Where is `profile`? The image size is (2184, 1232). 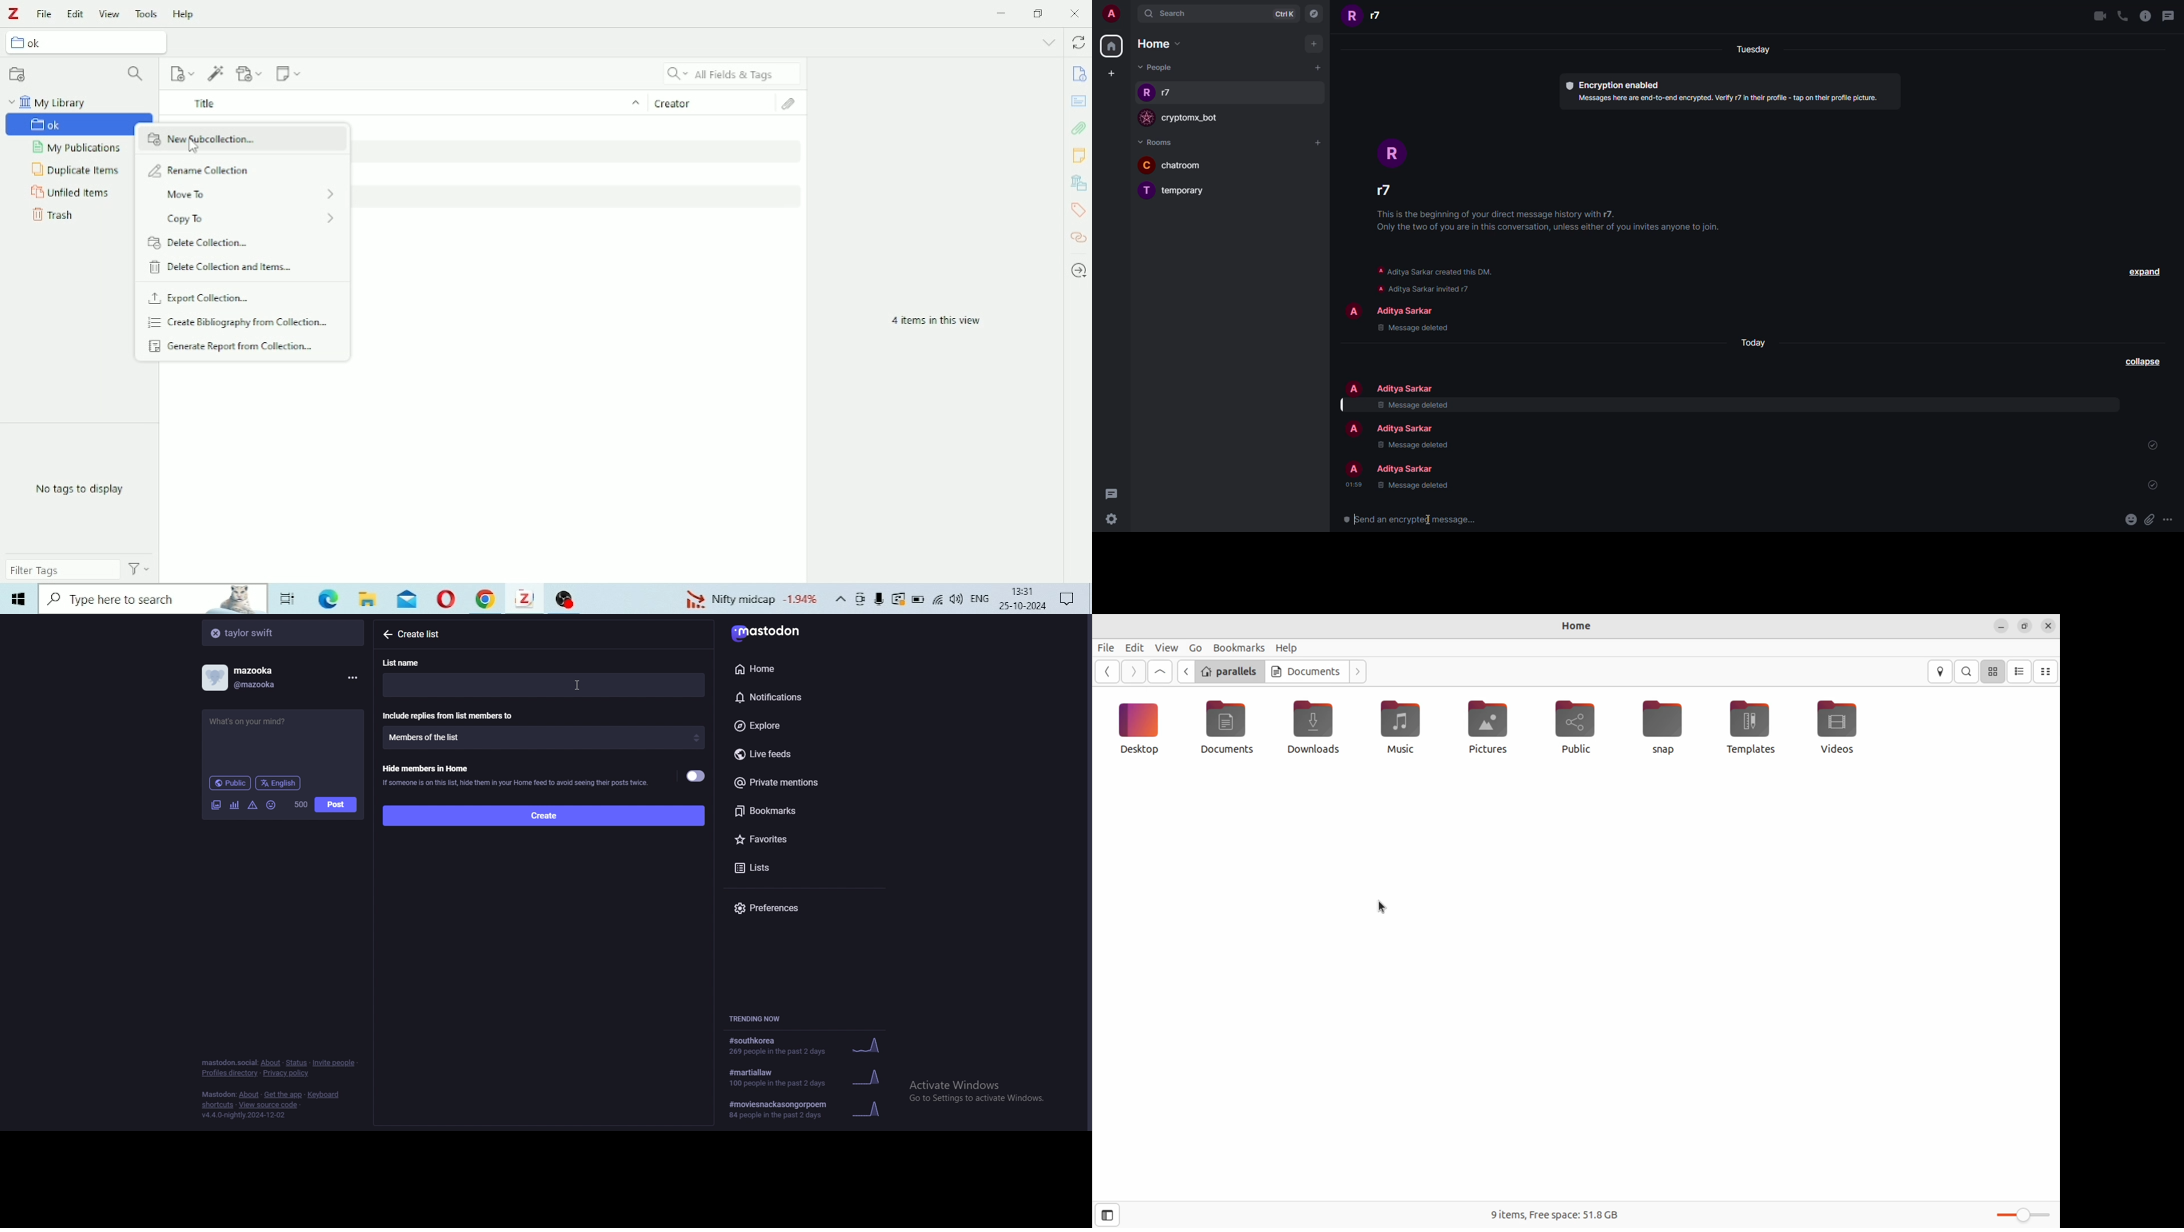
profile is located at coordinates (248, 678).